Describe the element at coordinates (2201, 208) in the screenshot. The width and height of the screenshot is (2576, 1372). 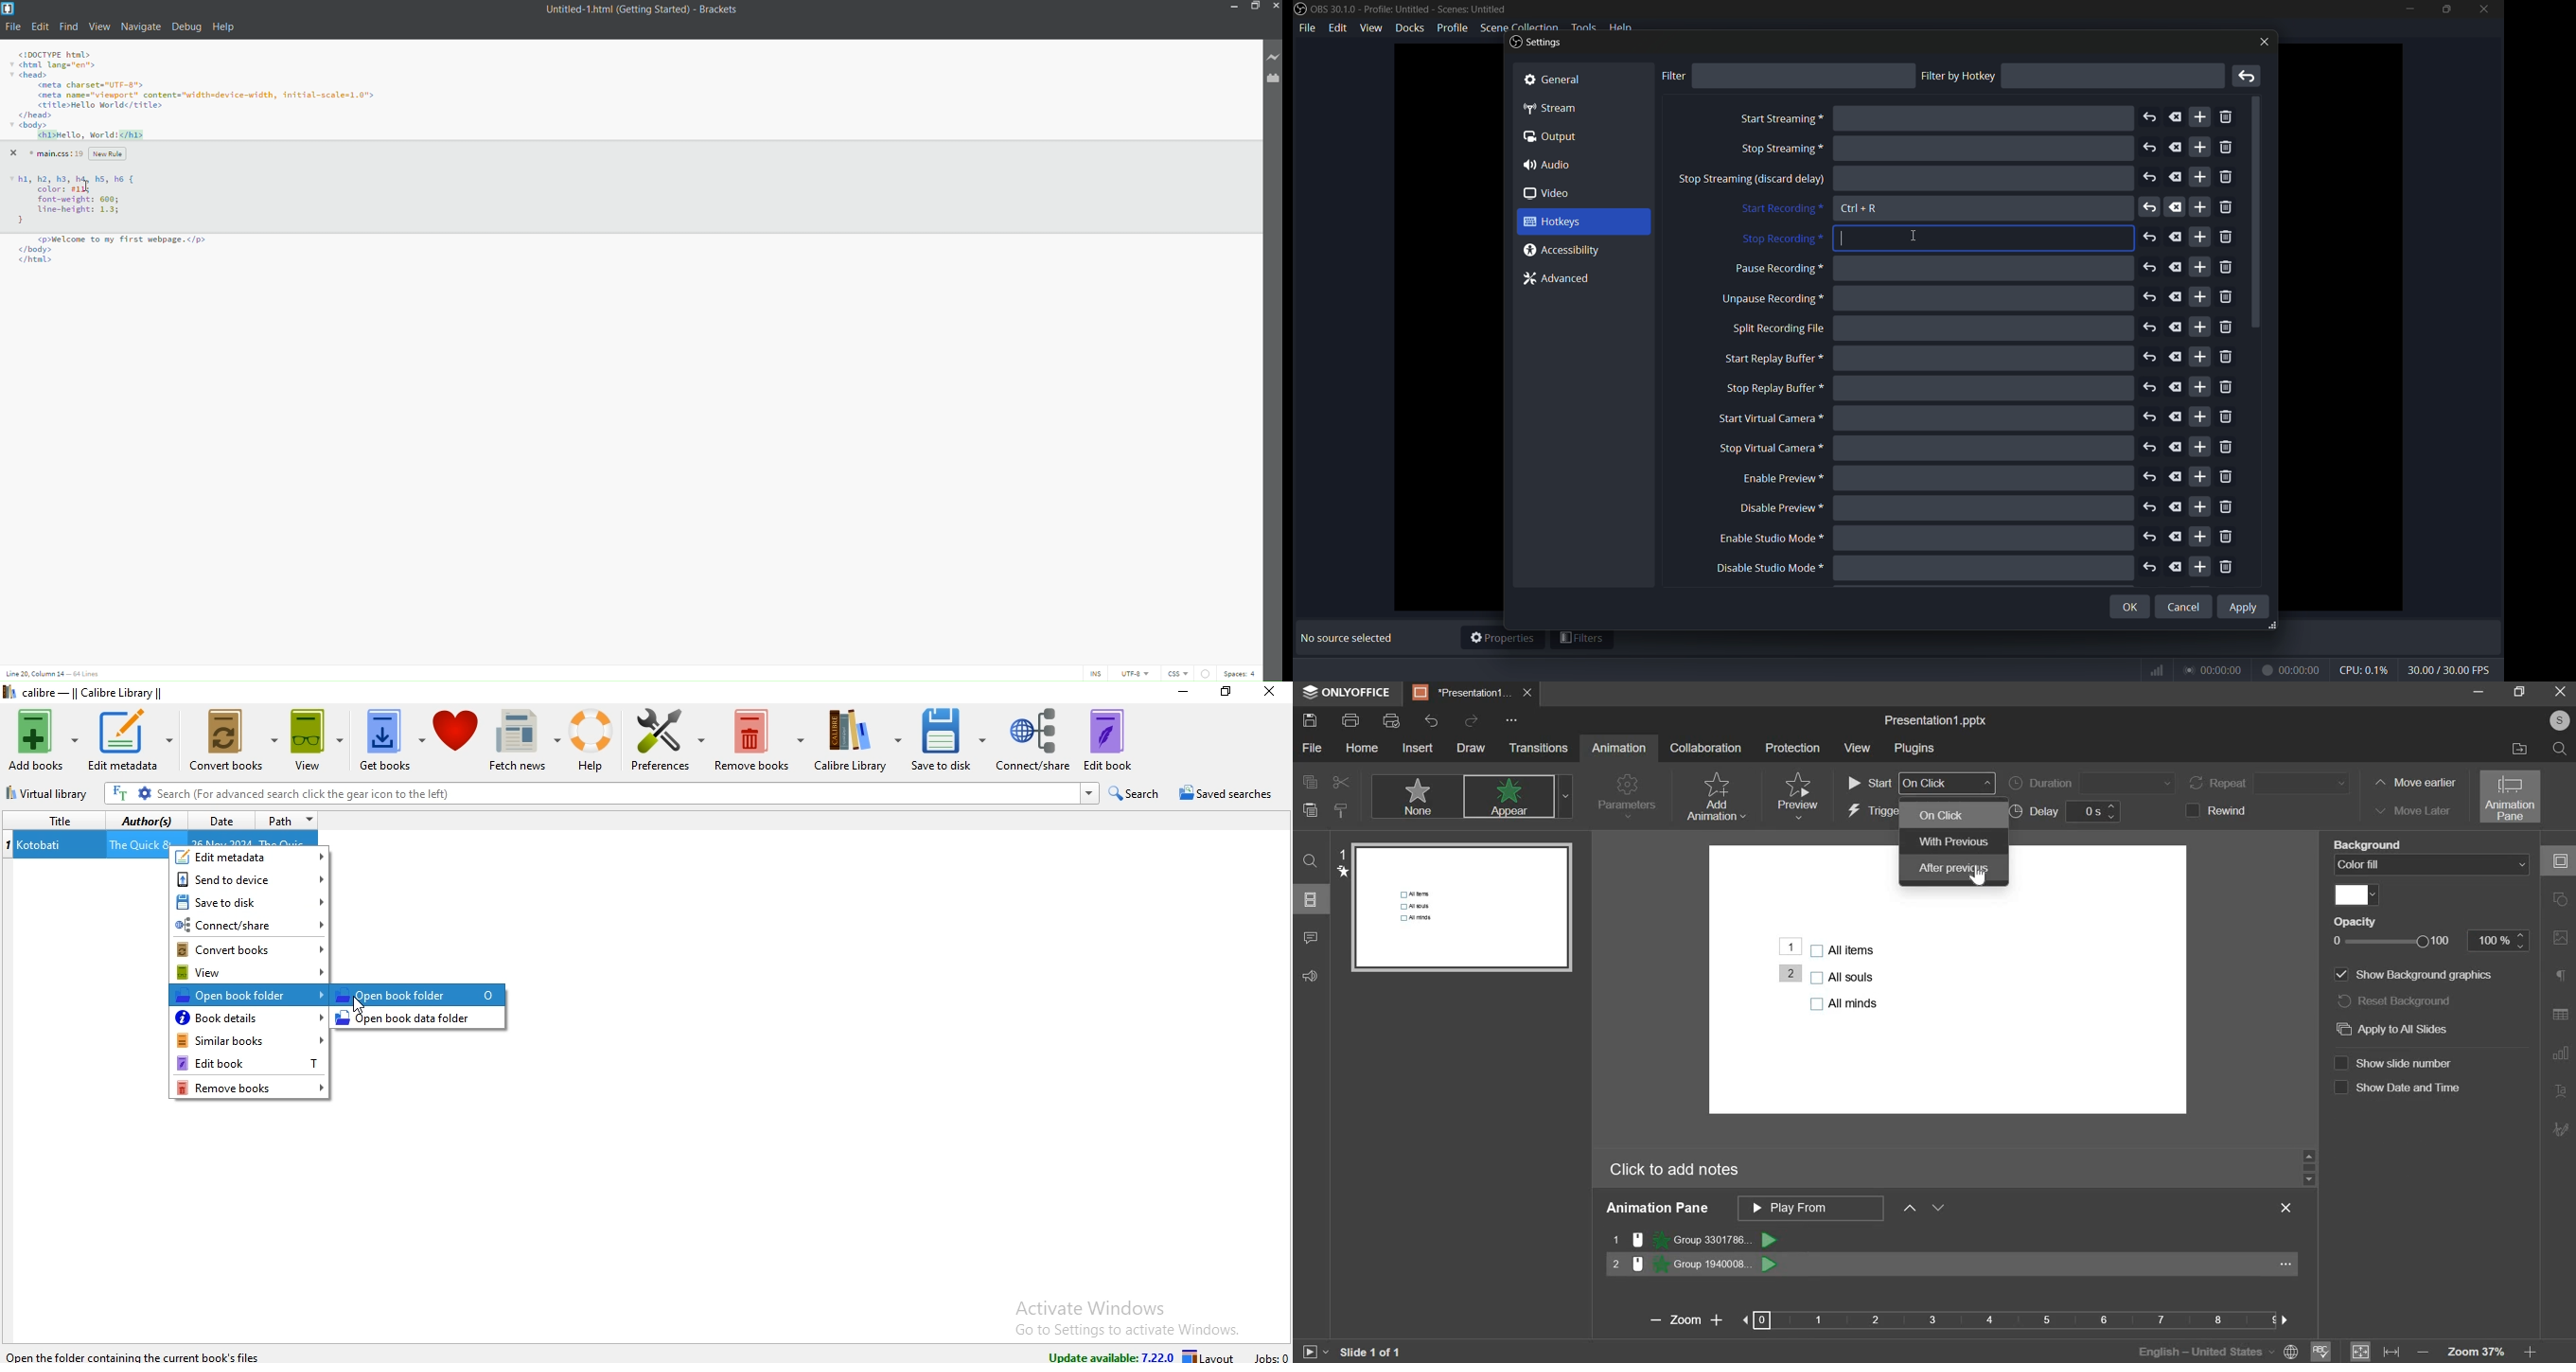
I see `add more` at that location.